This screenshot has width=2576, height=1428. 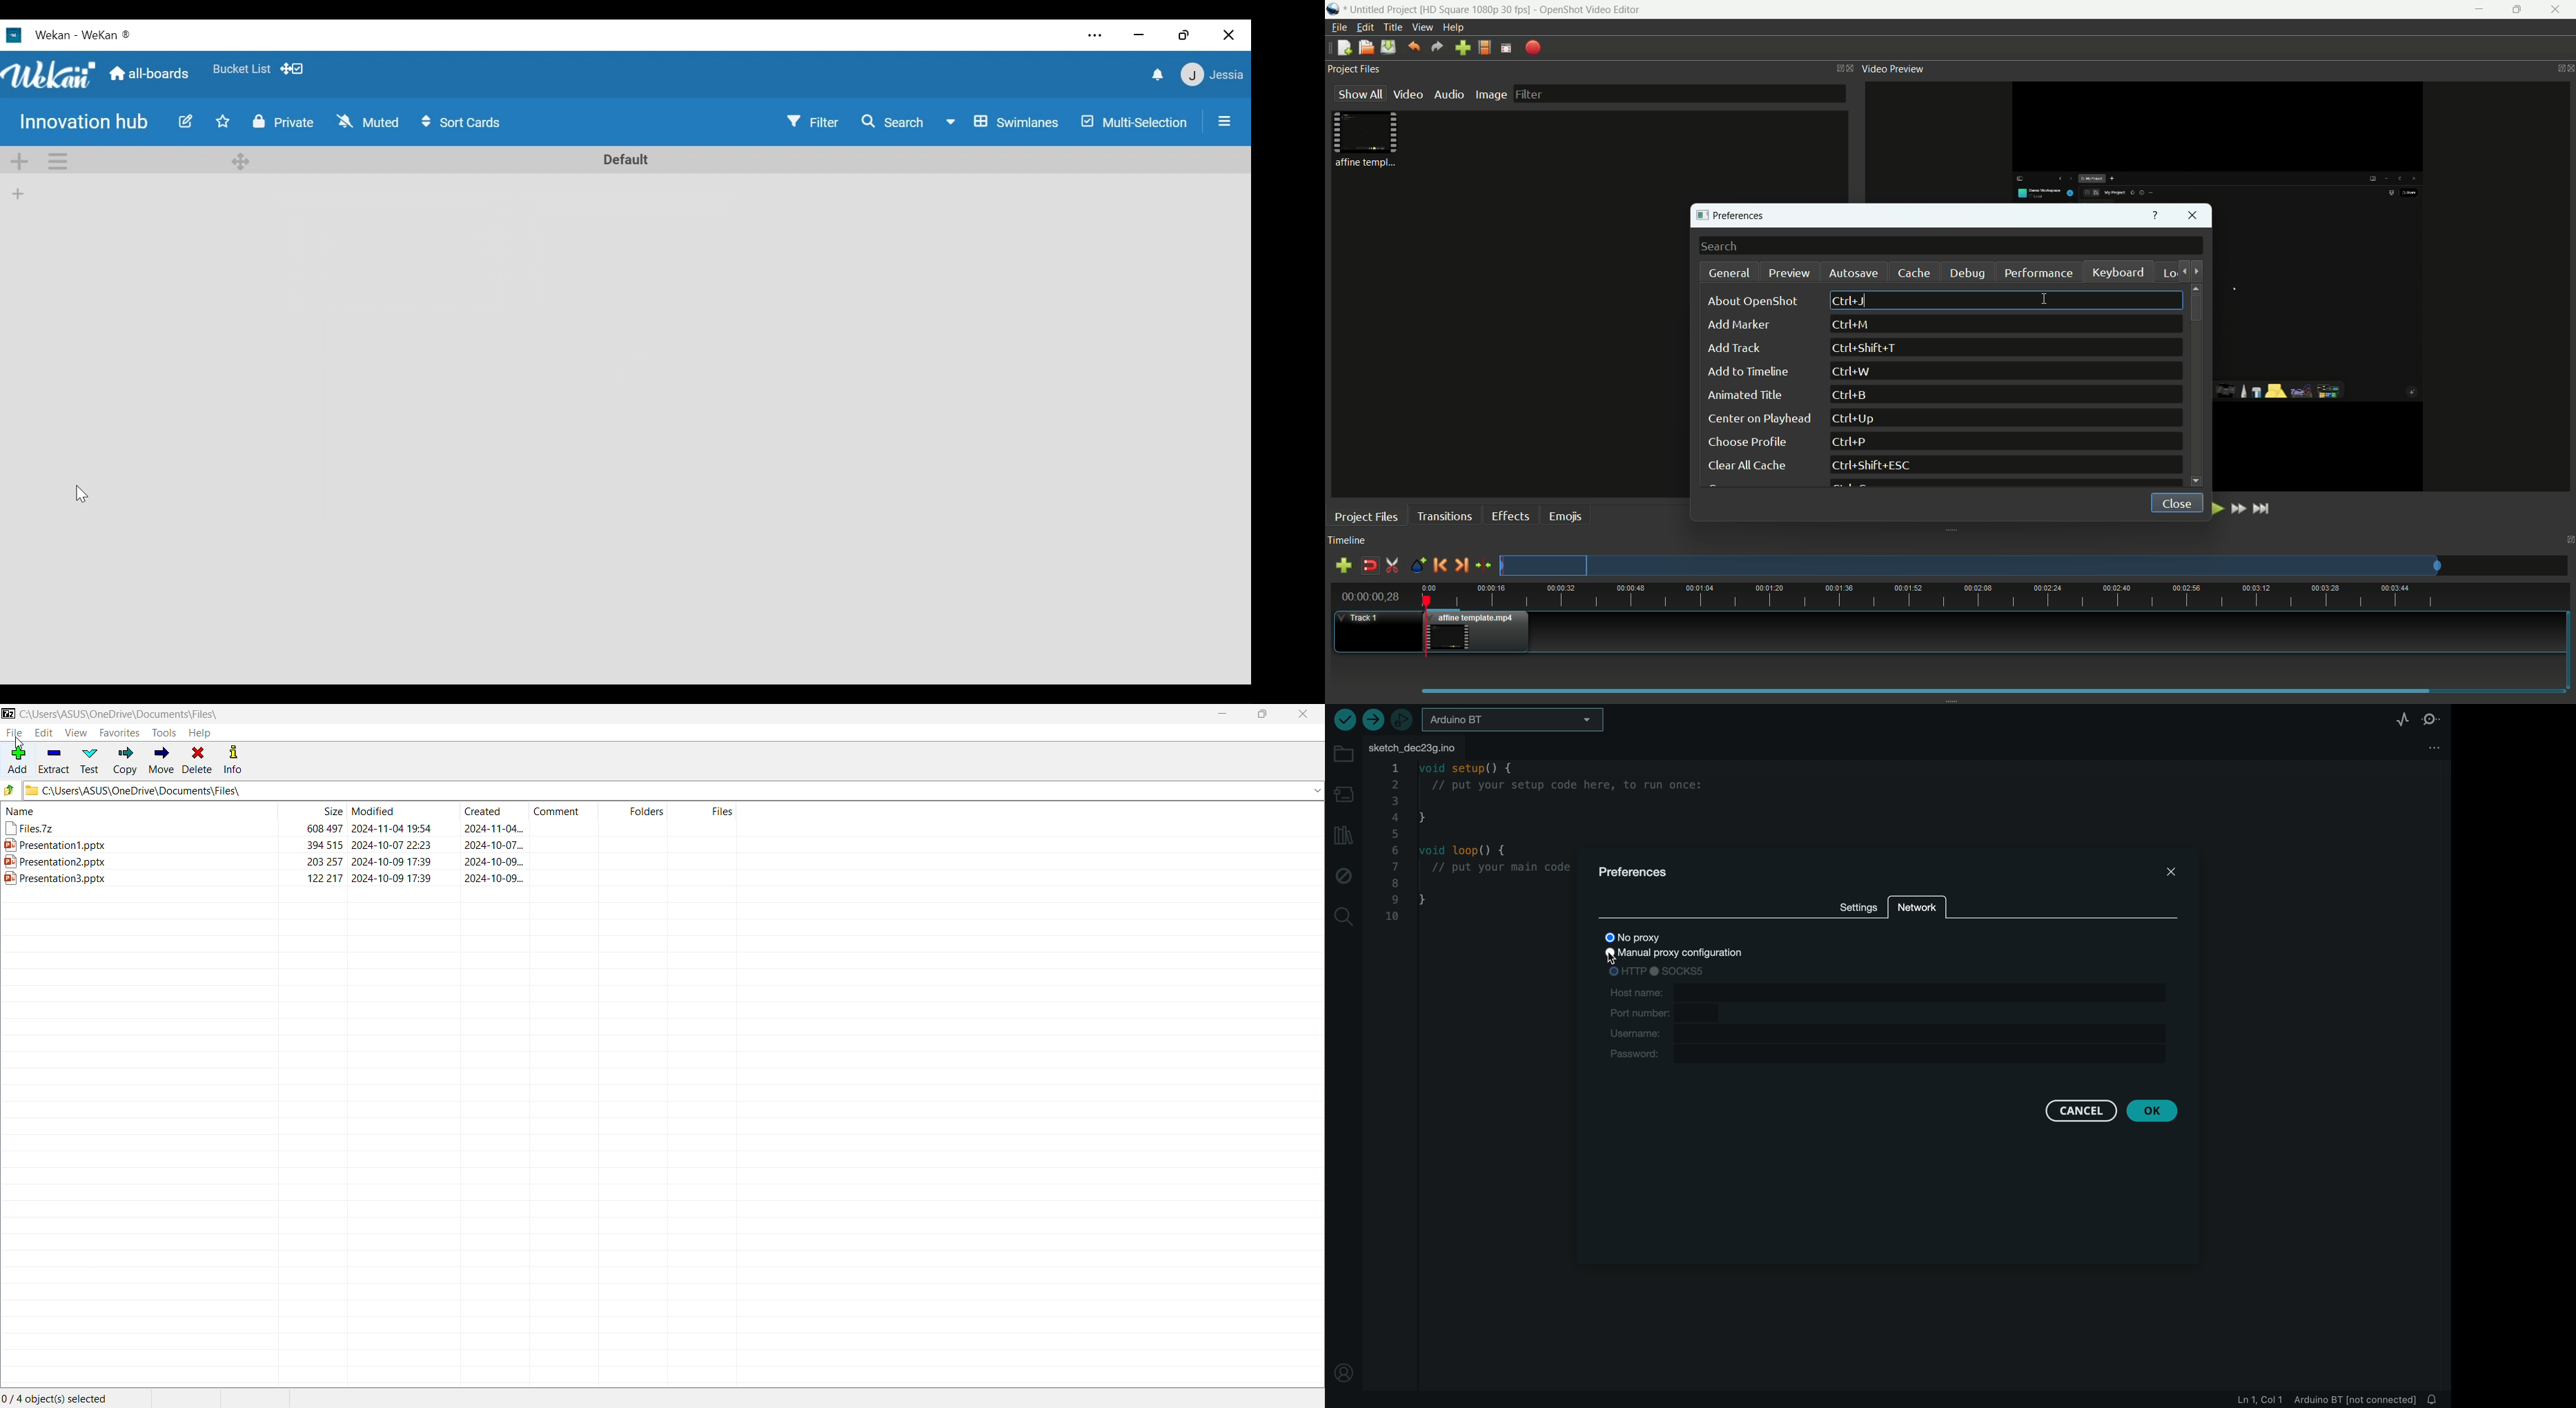 What do you see at coordinates (483, 812) in the screenshot?
I see `Created` at bounding box center [483, 812].